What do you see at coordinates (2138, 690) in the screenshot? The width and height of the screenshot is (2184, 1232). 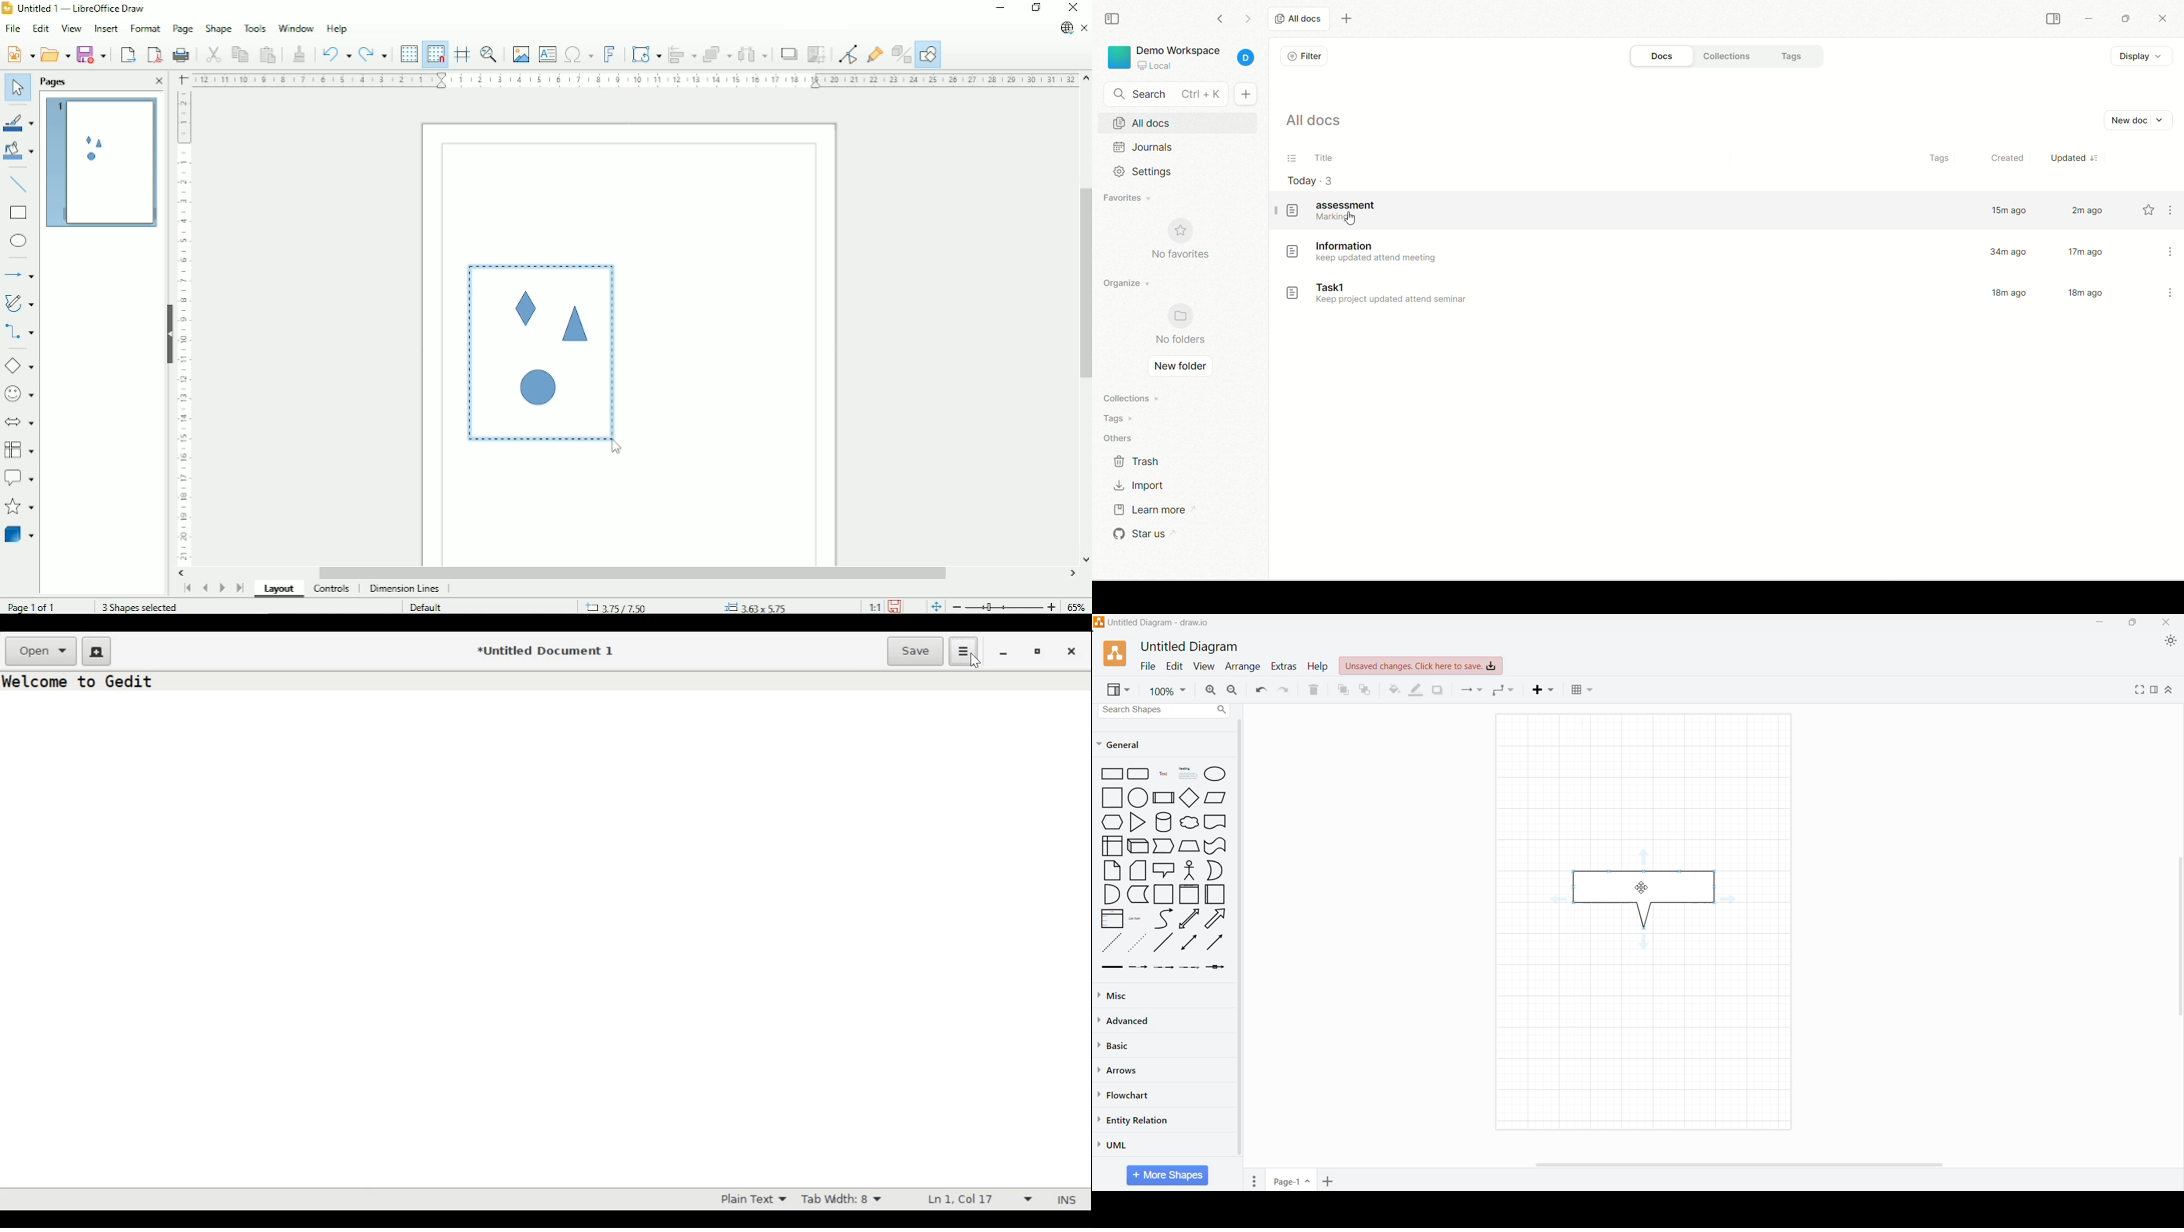 I see `Fullscreen` at bounding box center [2138, 690].